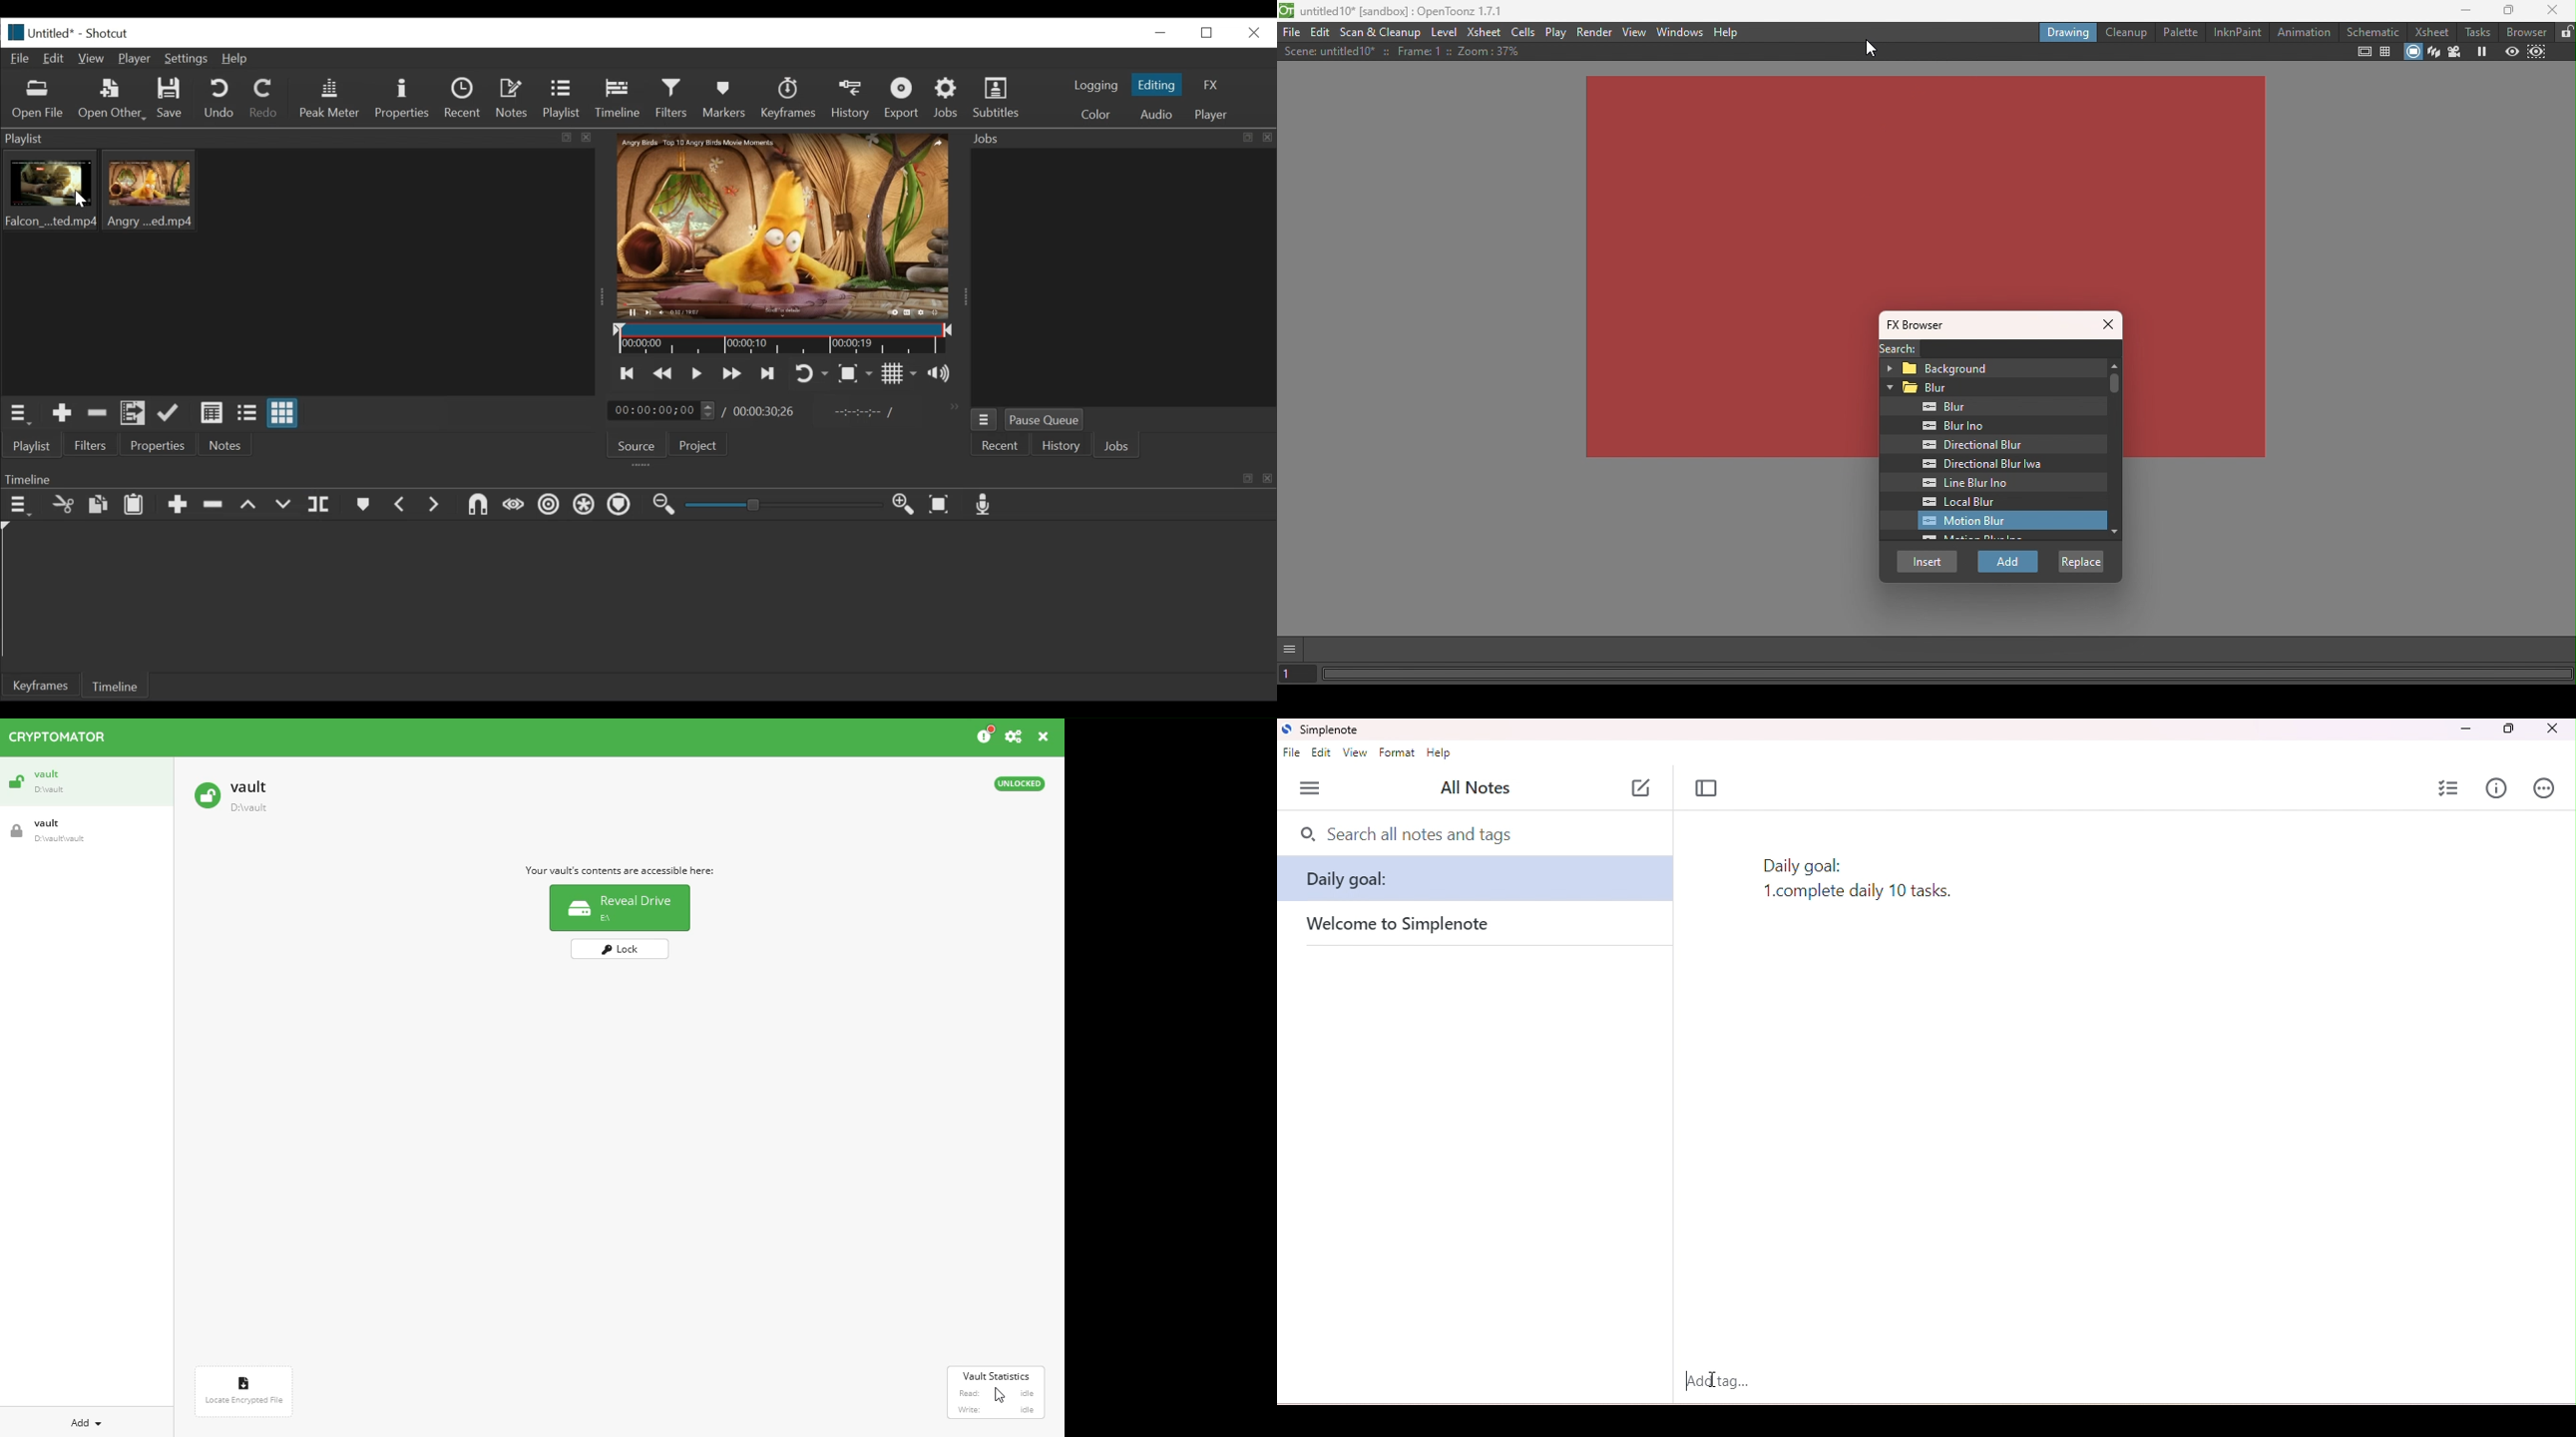 The height and width of the screenshot is (1456, 2576). Describe the element at coordinates (514, 506) in the screenshot. I see `scrub while dragging` at that location.